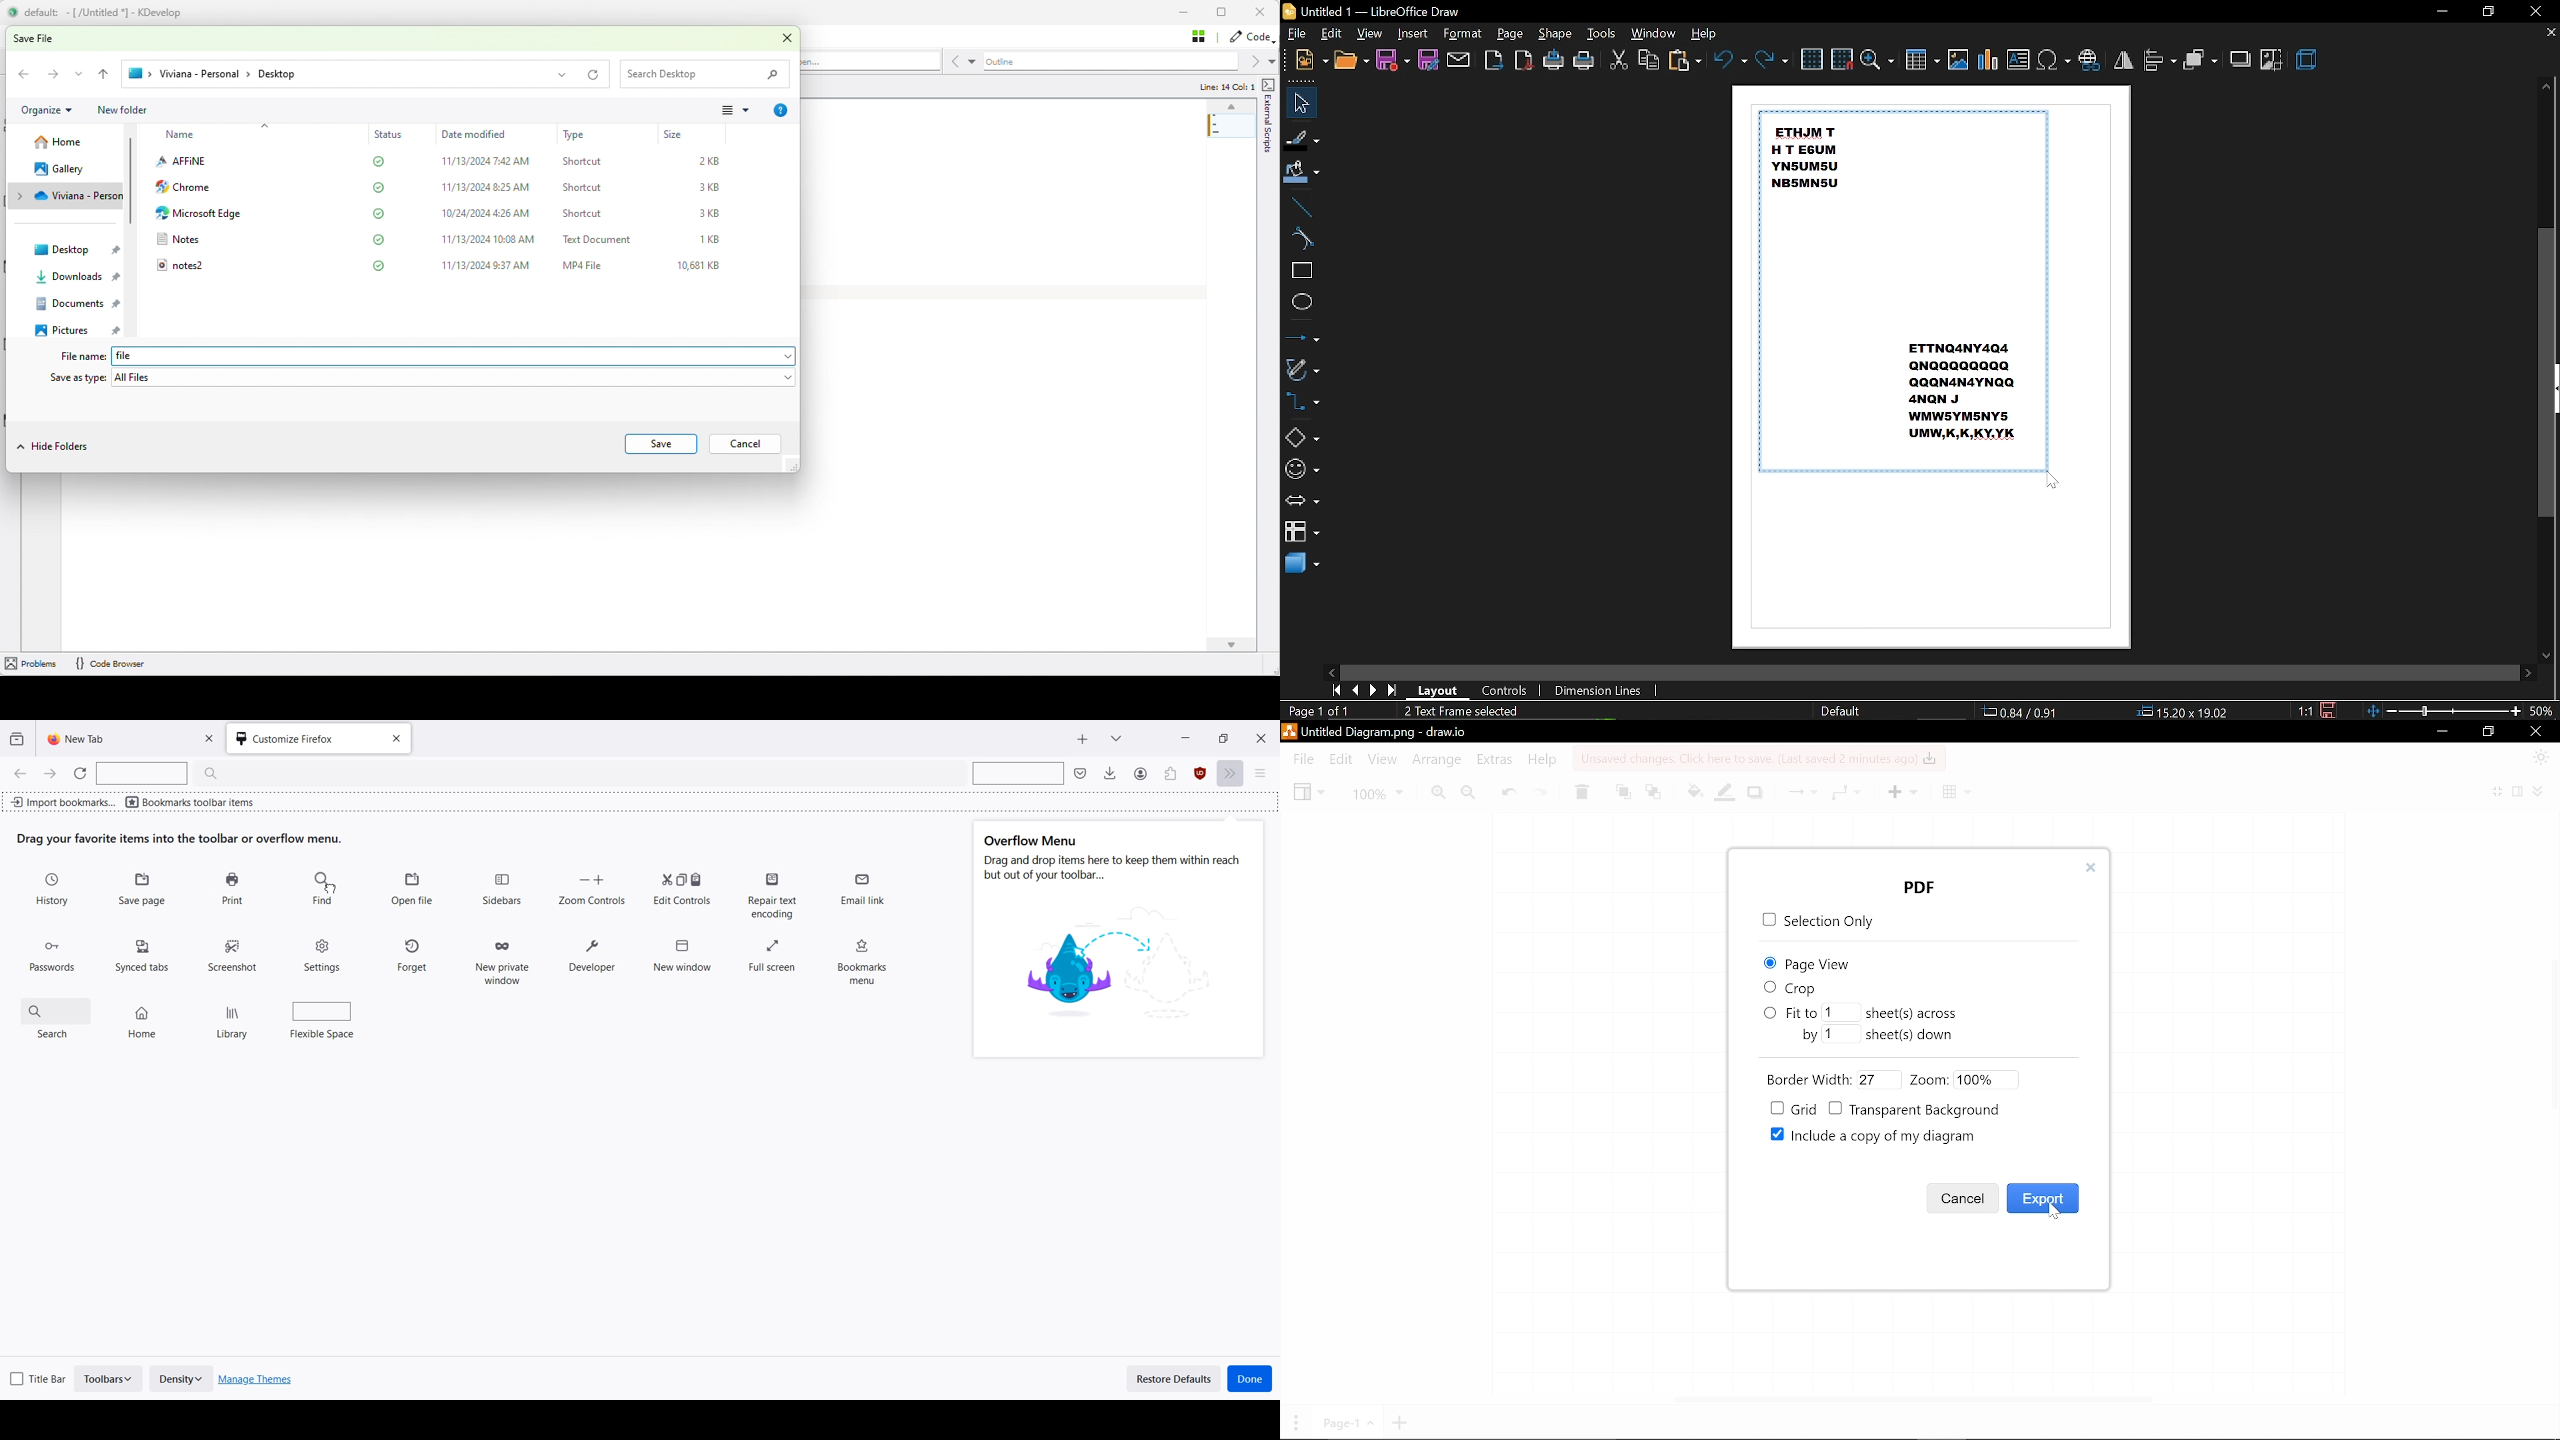 Image resolution: width=2576 pixels, height=1456 pixels. What do you see at coordinates (1301, 205) in the screenshot?
I see `line` at bounding box center [1301, 205].